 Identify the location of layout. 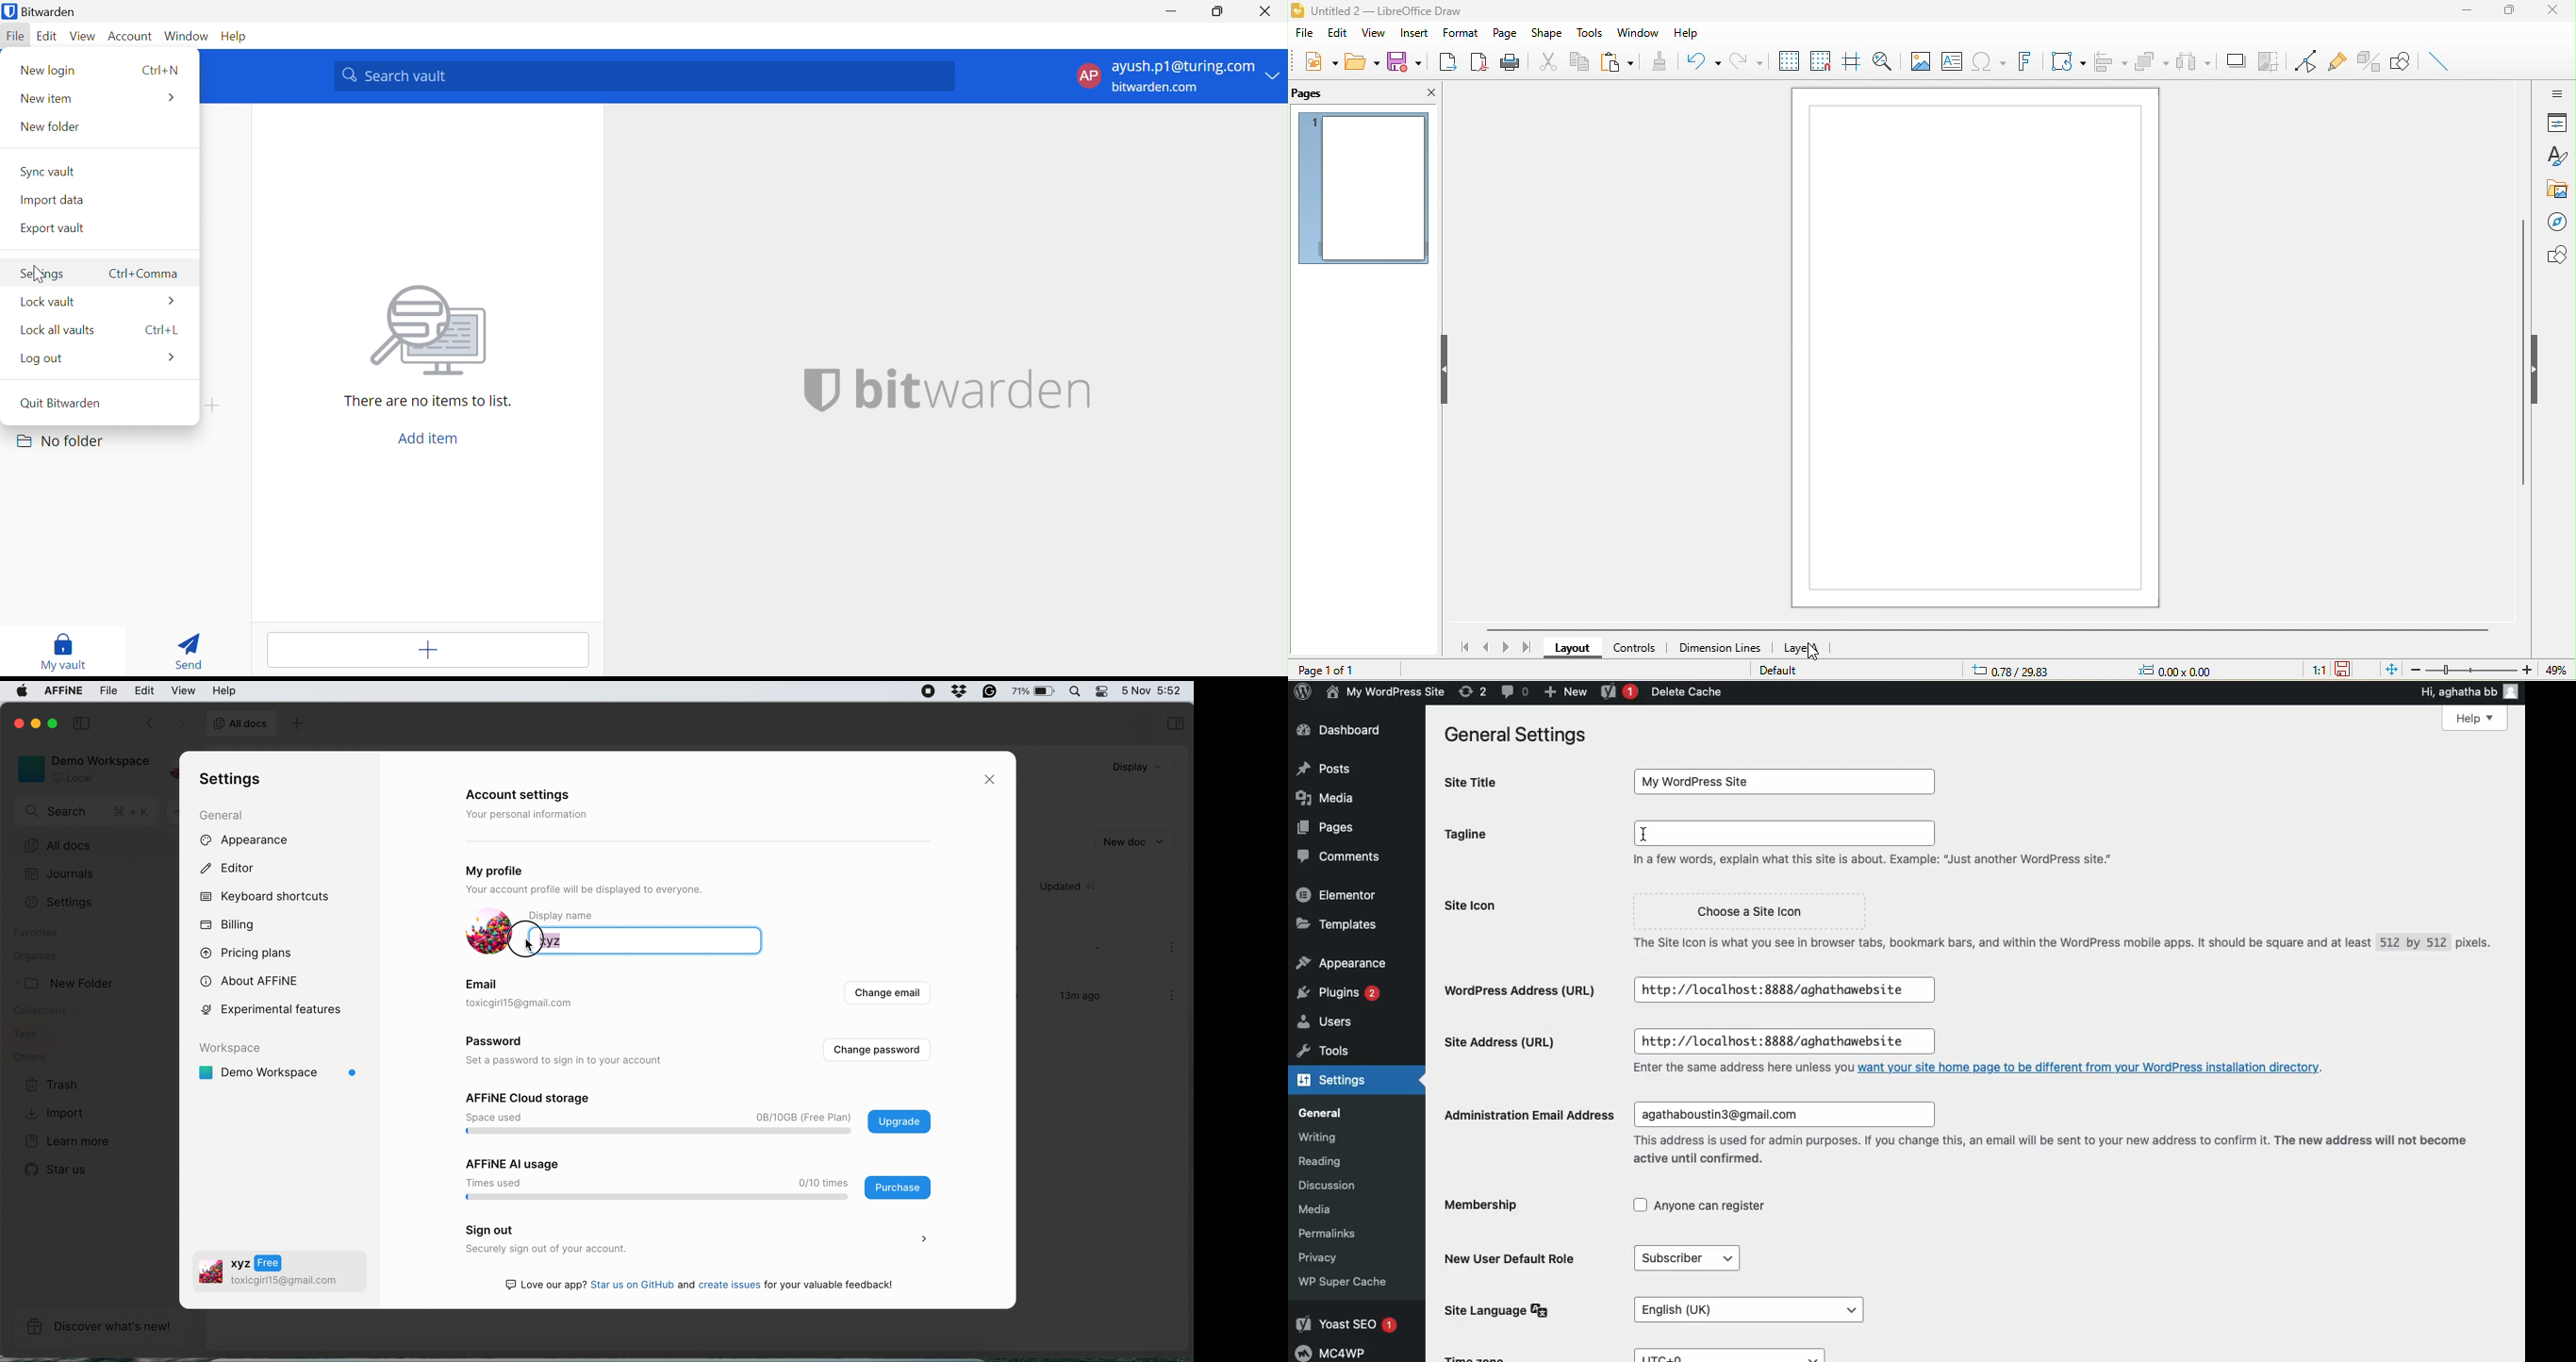
(1572, 649).